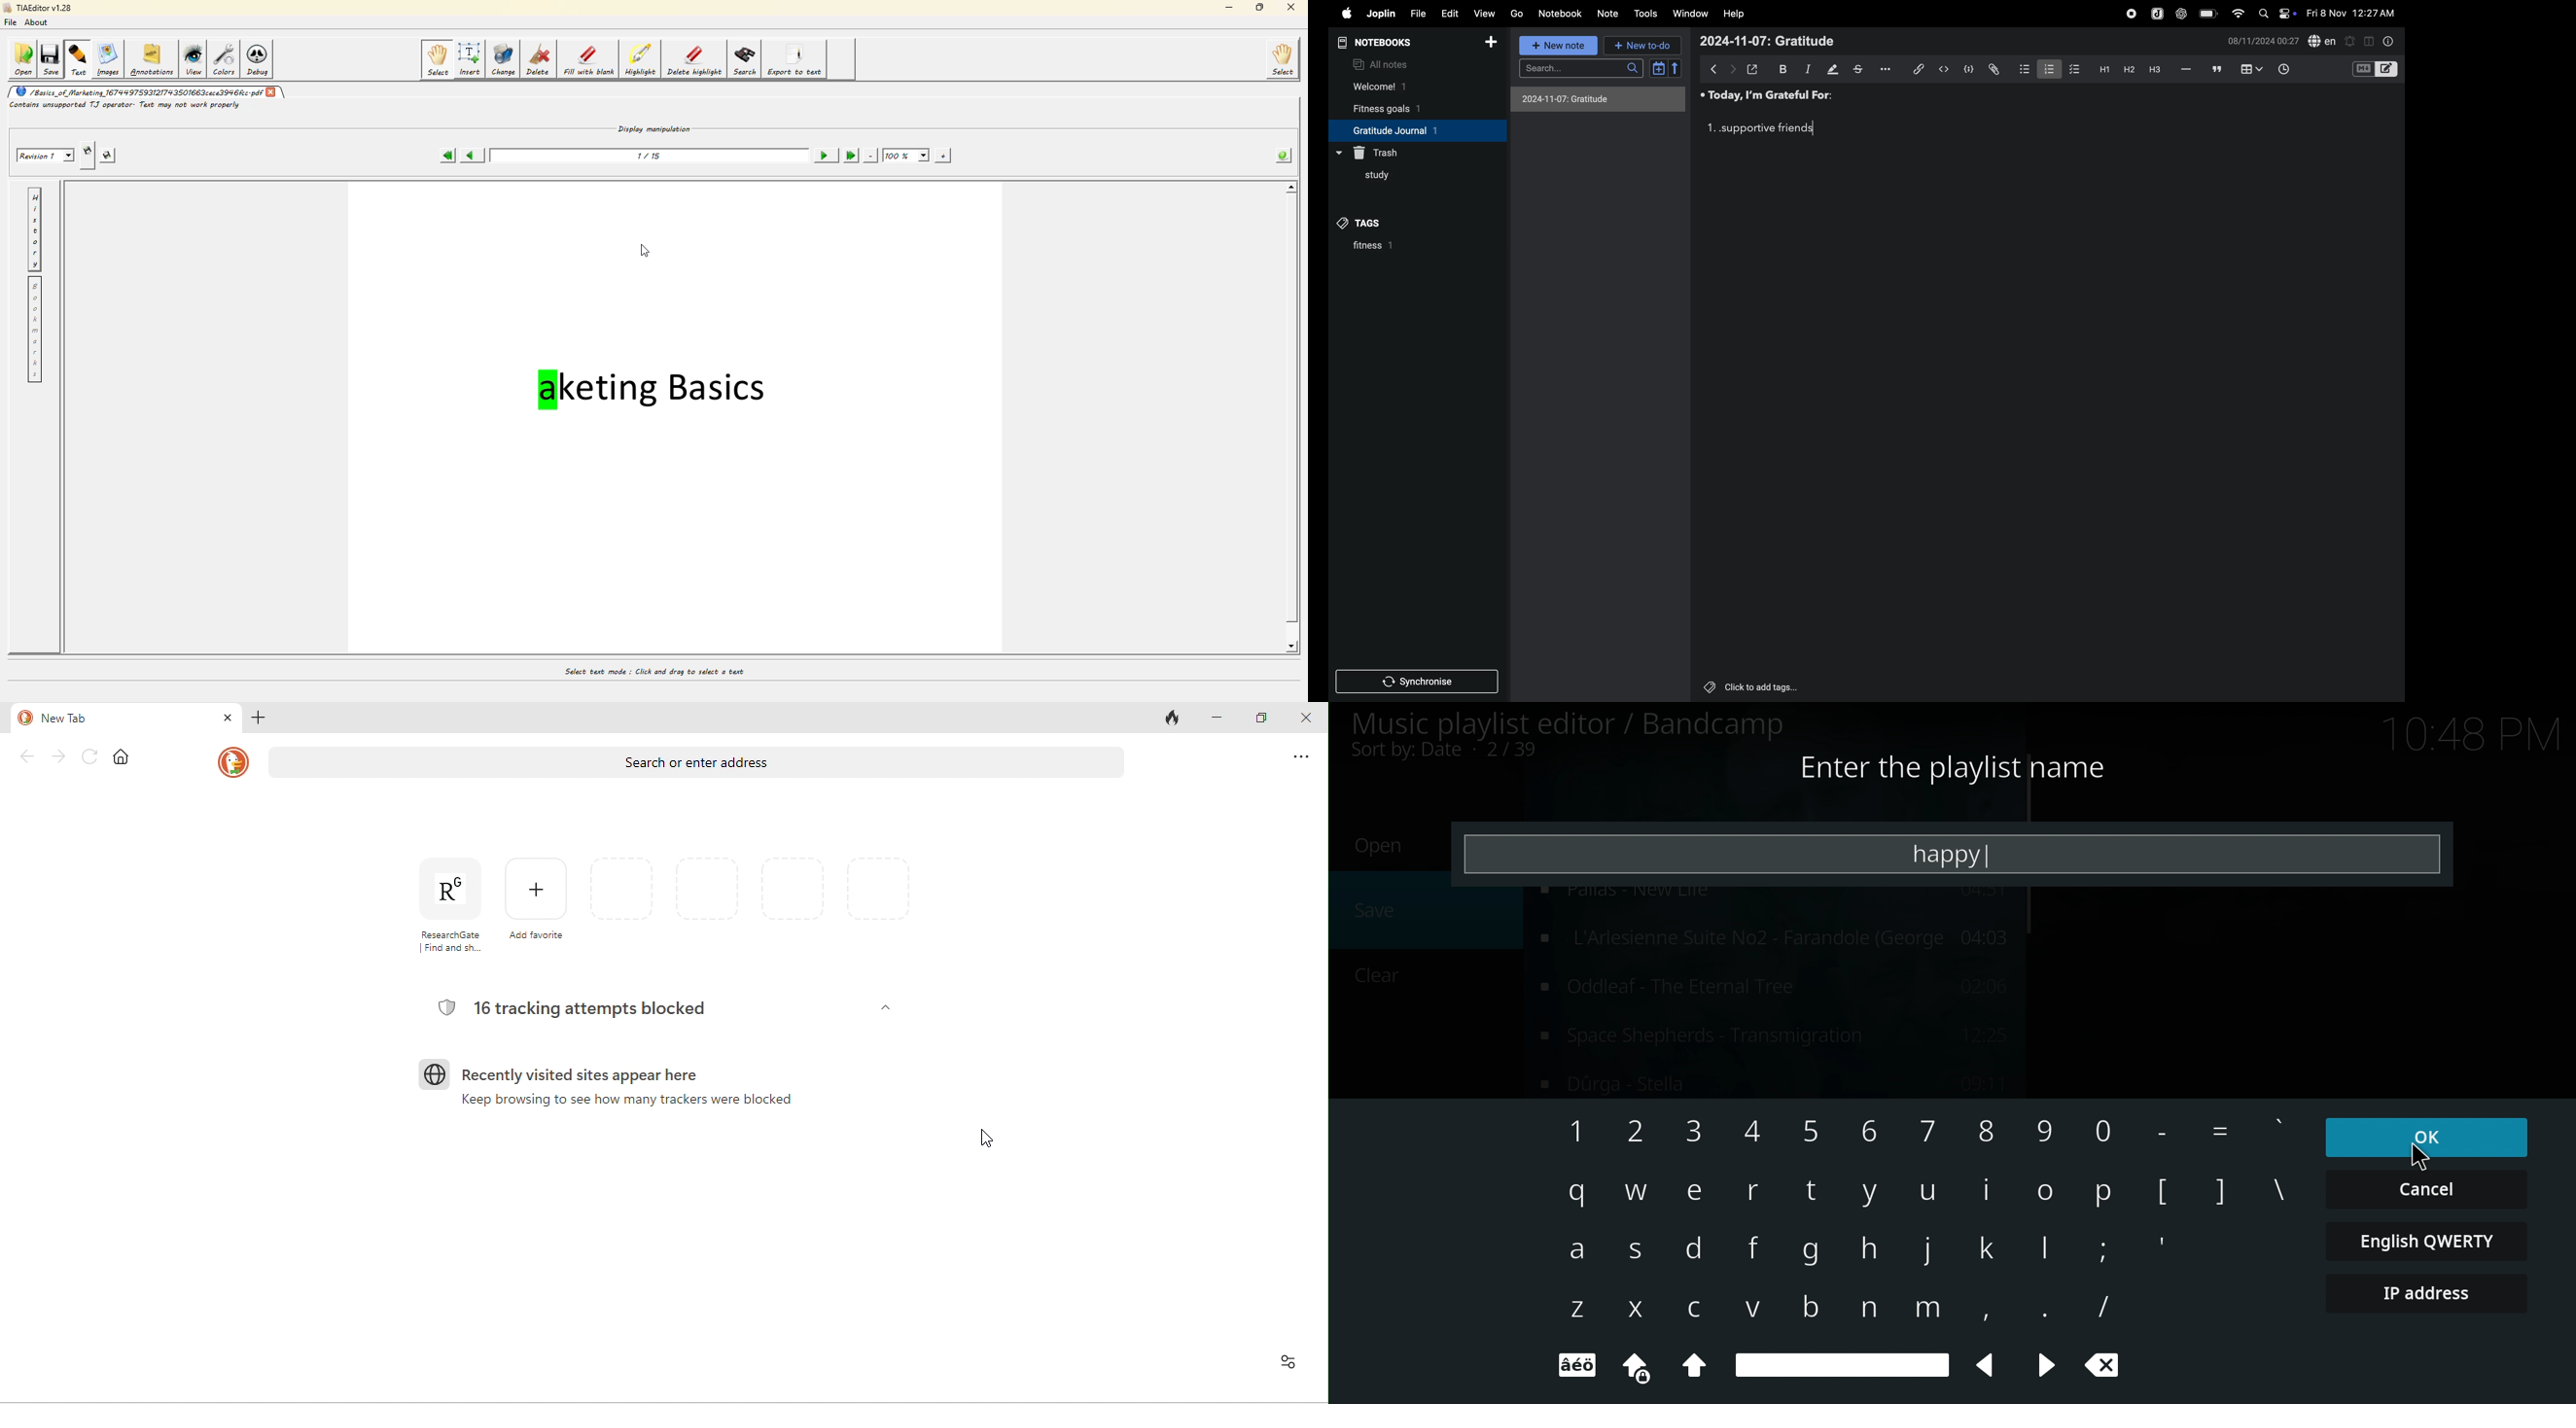  Describe the element at coordinates (2127, 70) in the screenshot. I see `heading 2` at that location.